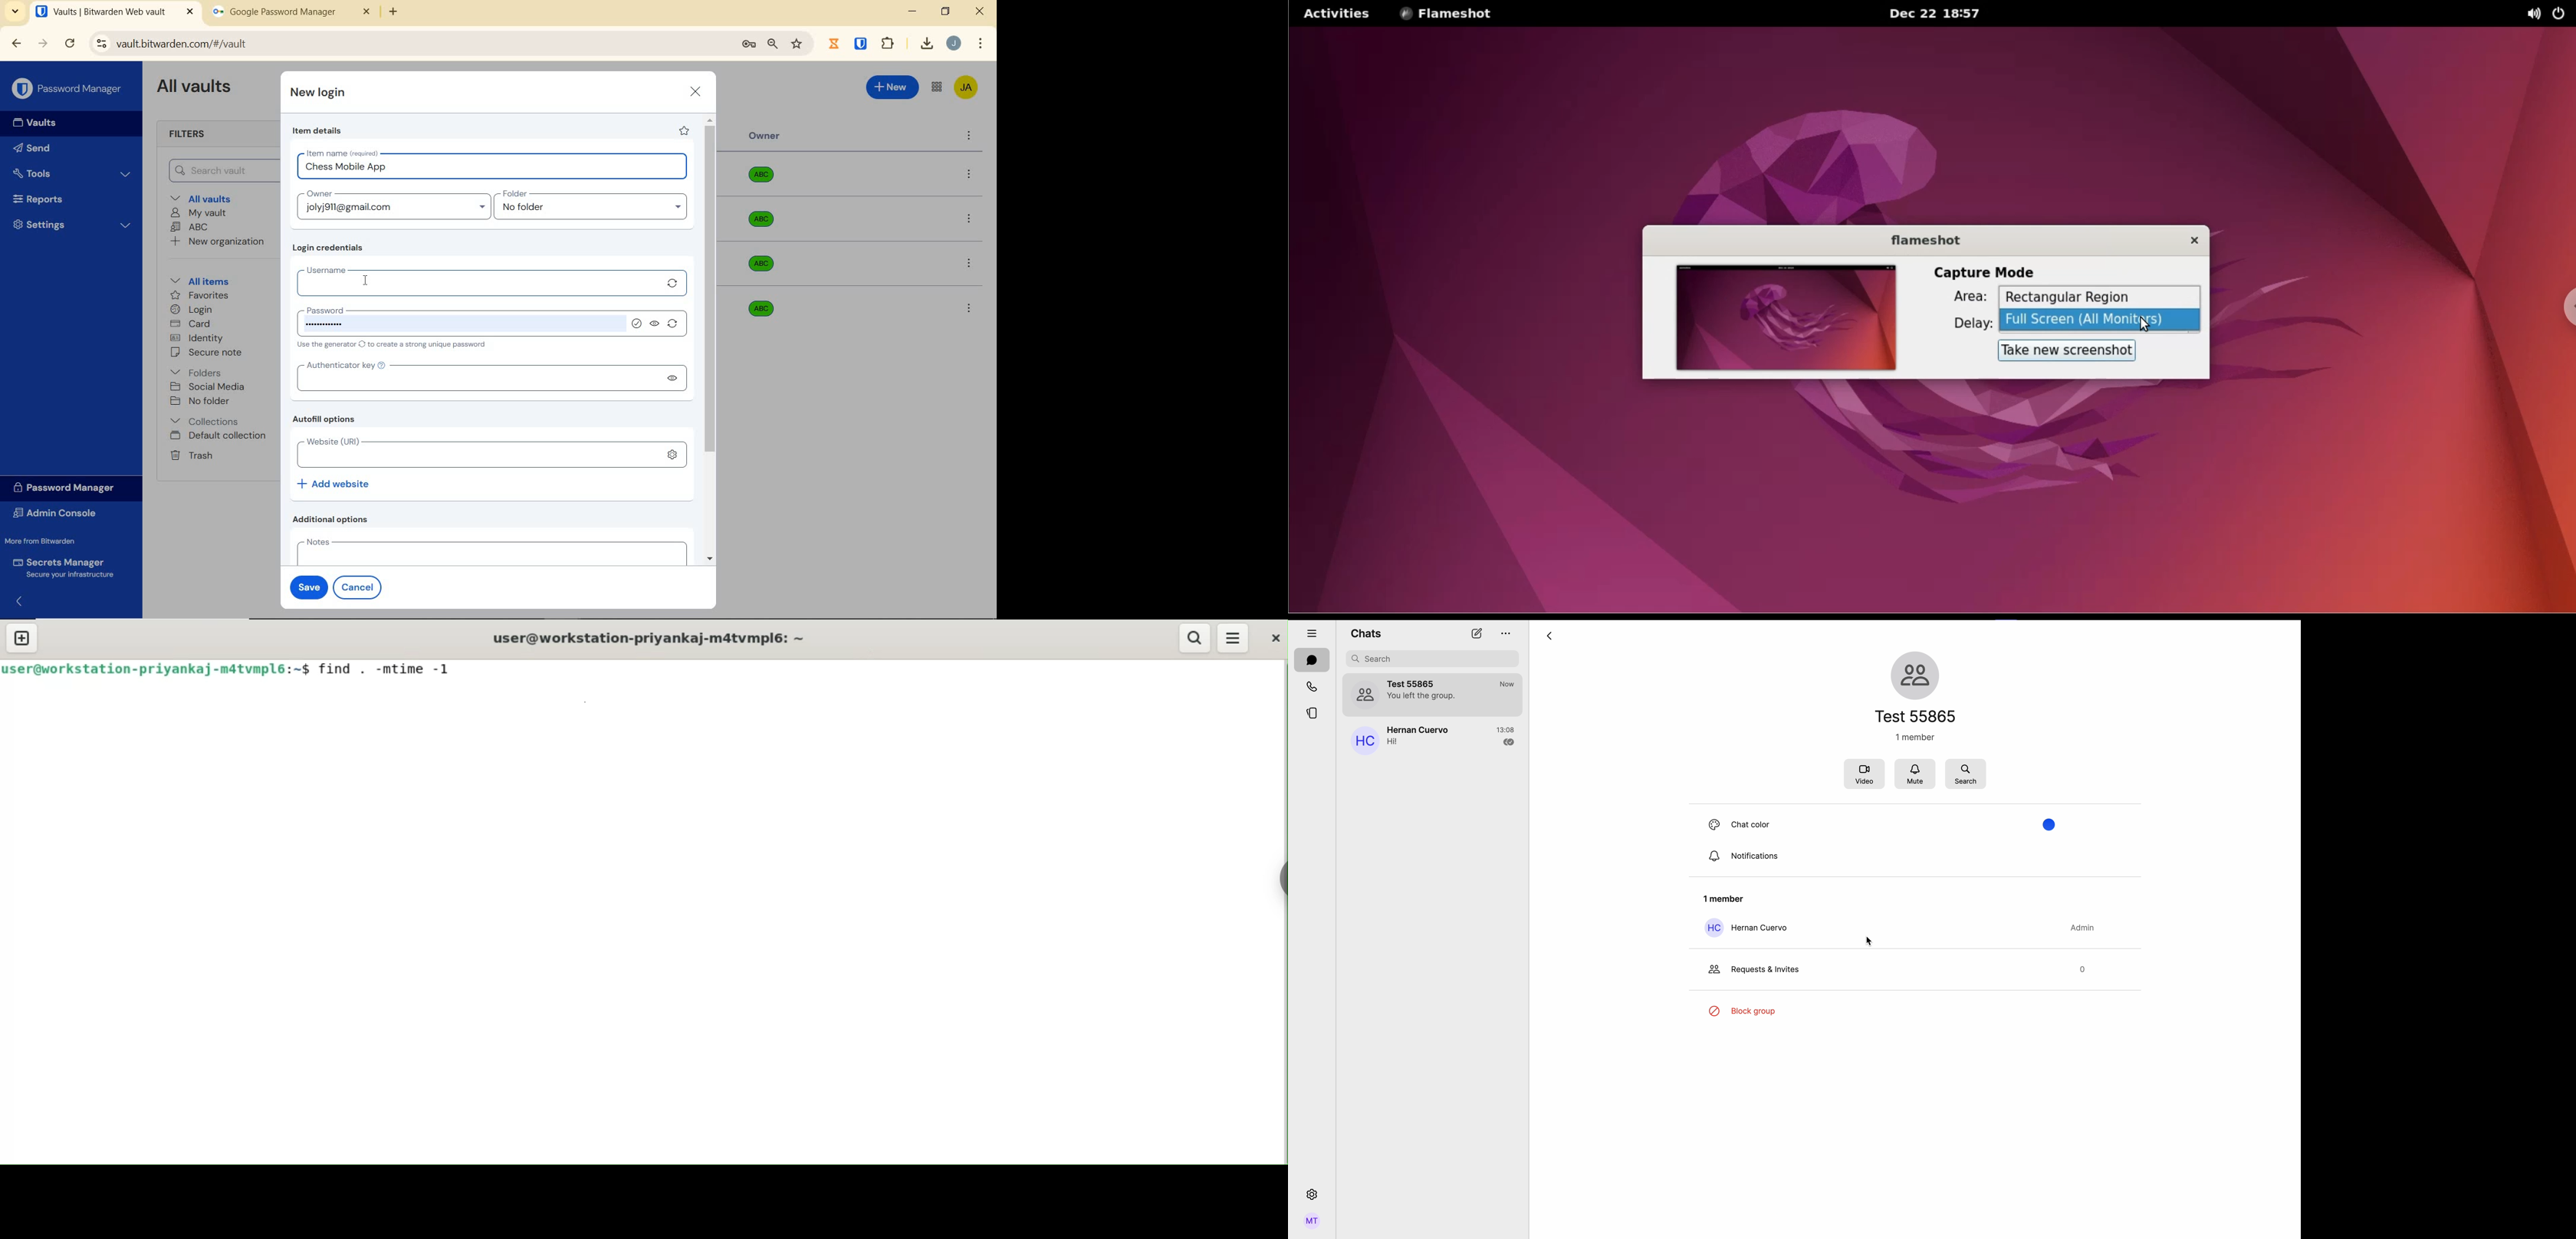 The width and height of the screenshot is (2576, 1260). I want to click on identity, so click(197, 338).